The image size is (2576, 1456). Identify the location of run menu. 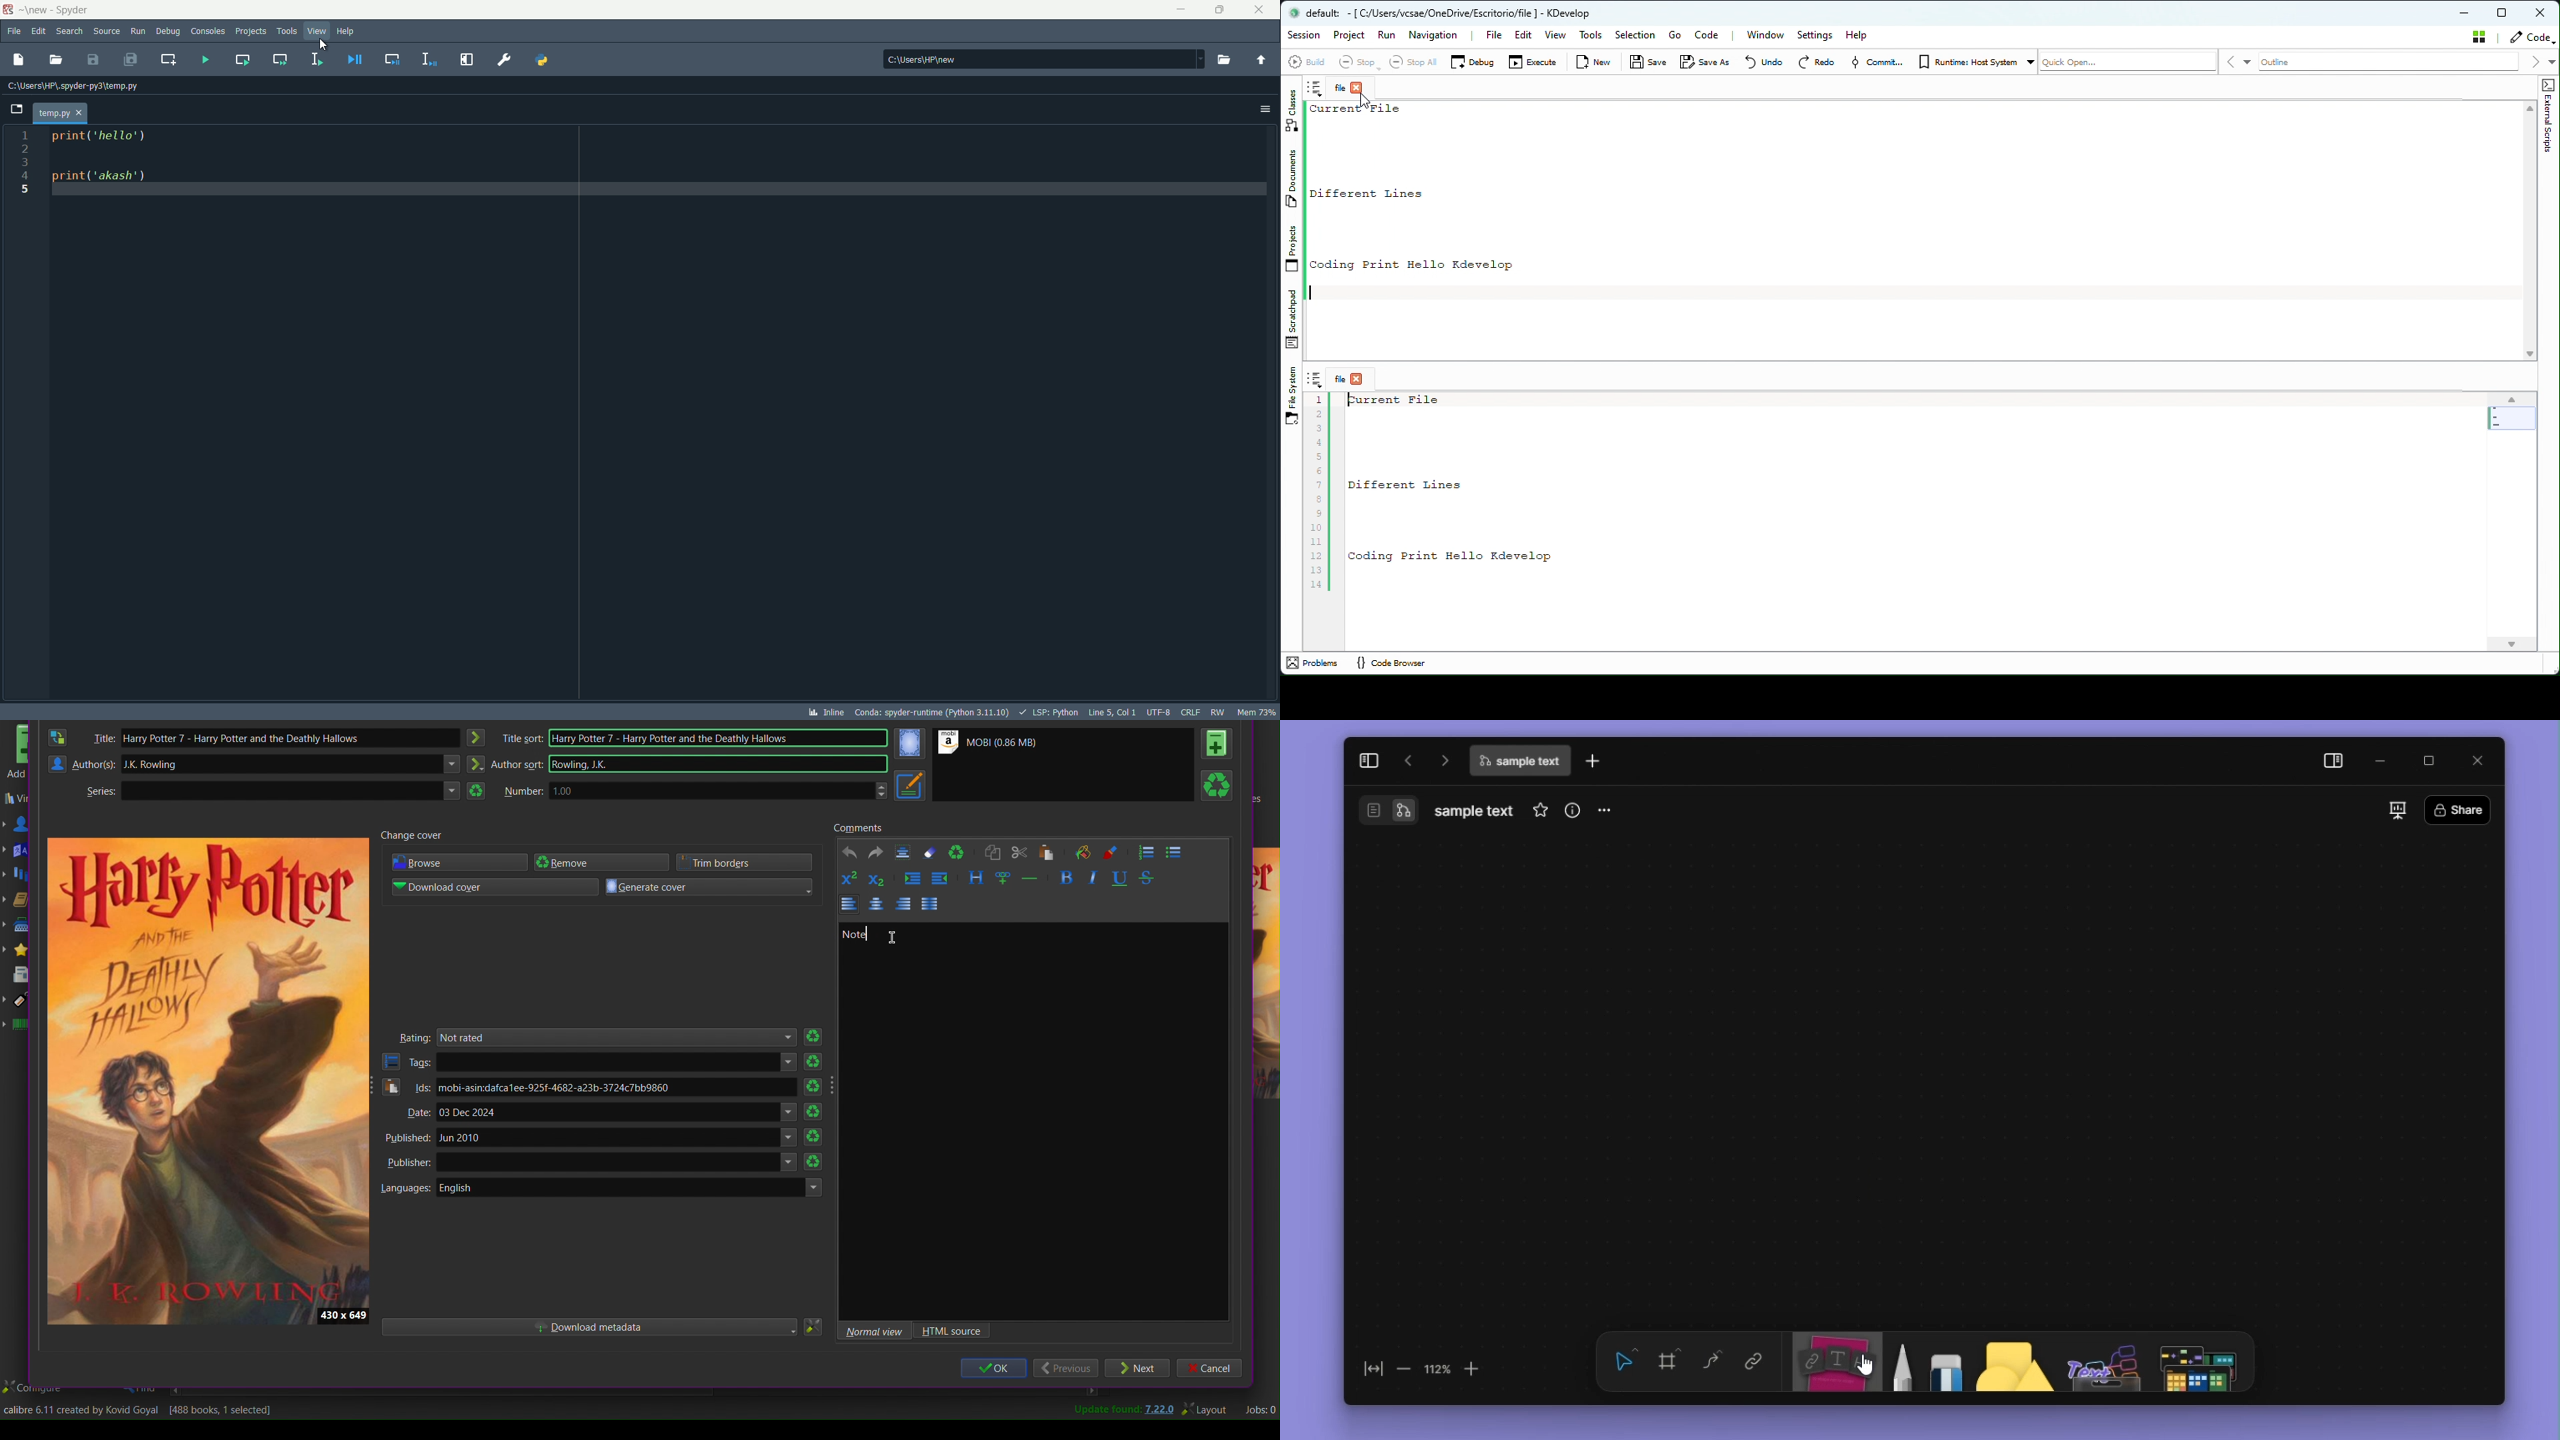
(138, 30).